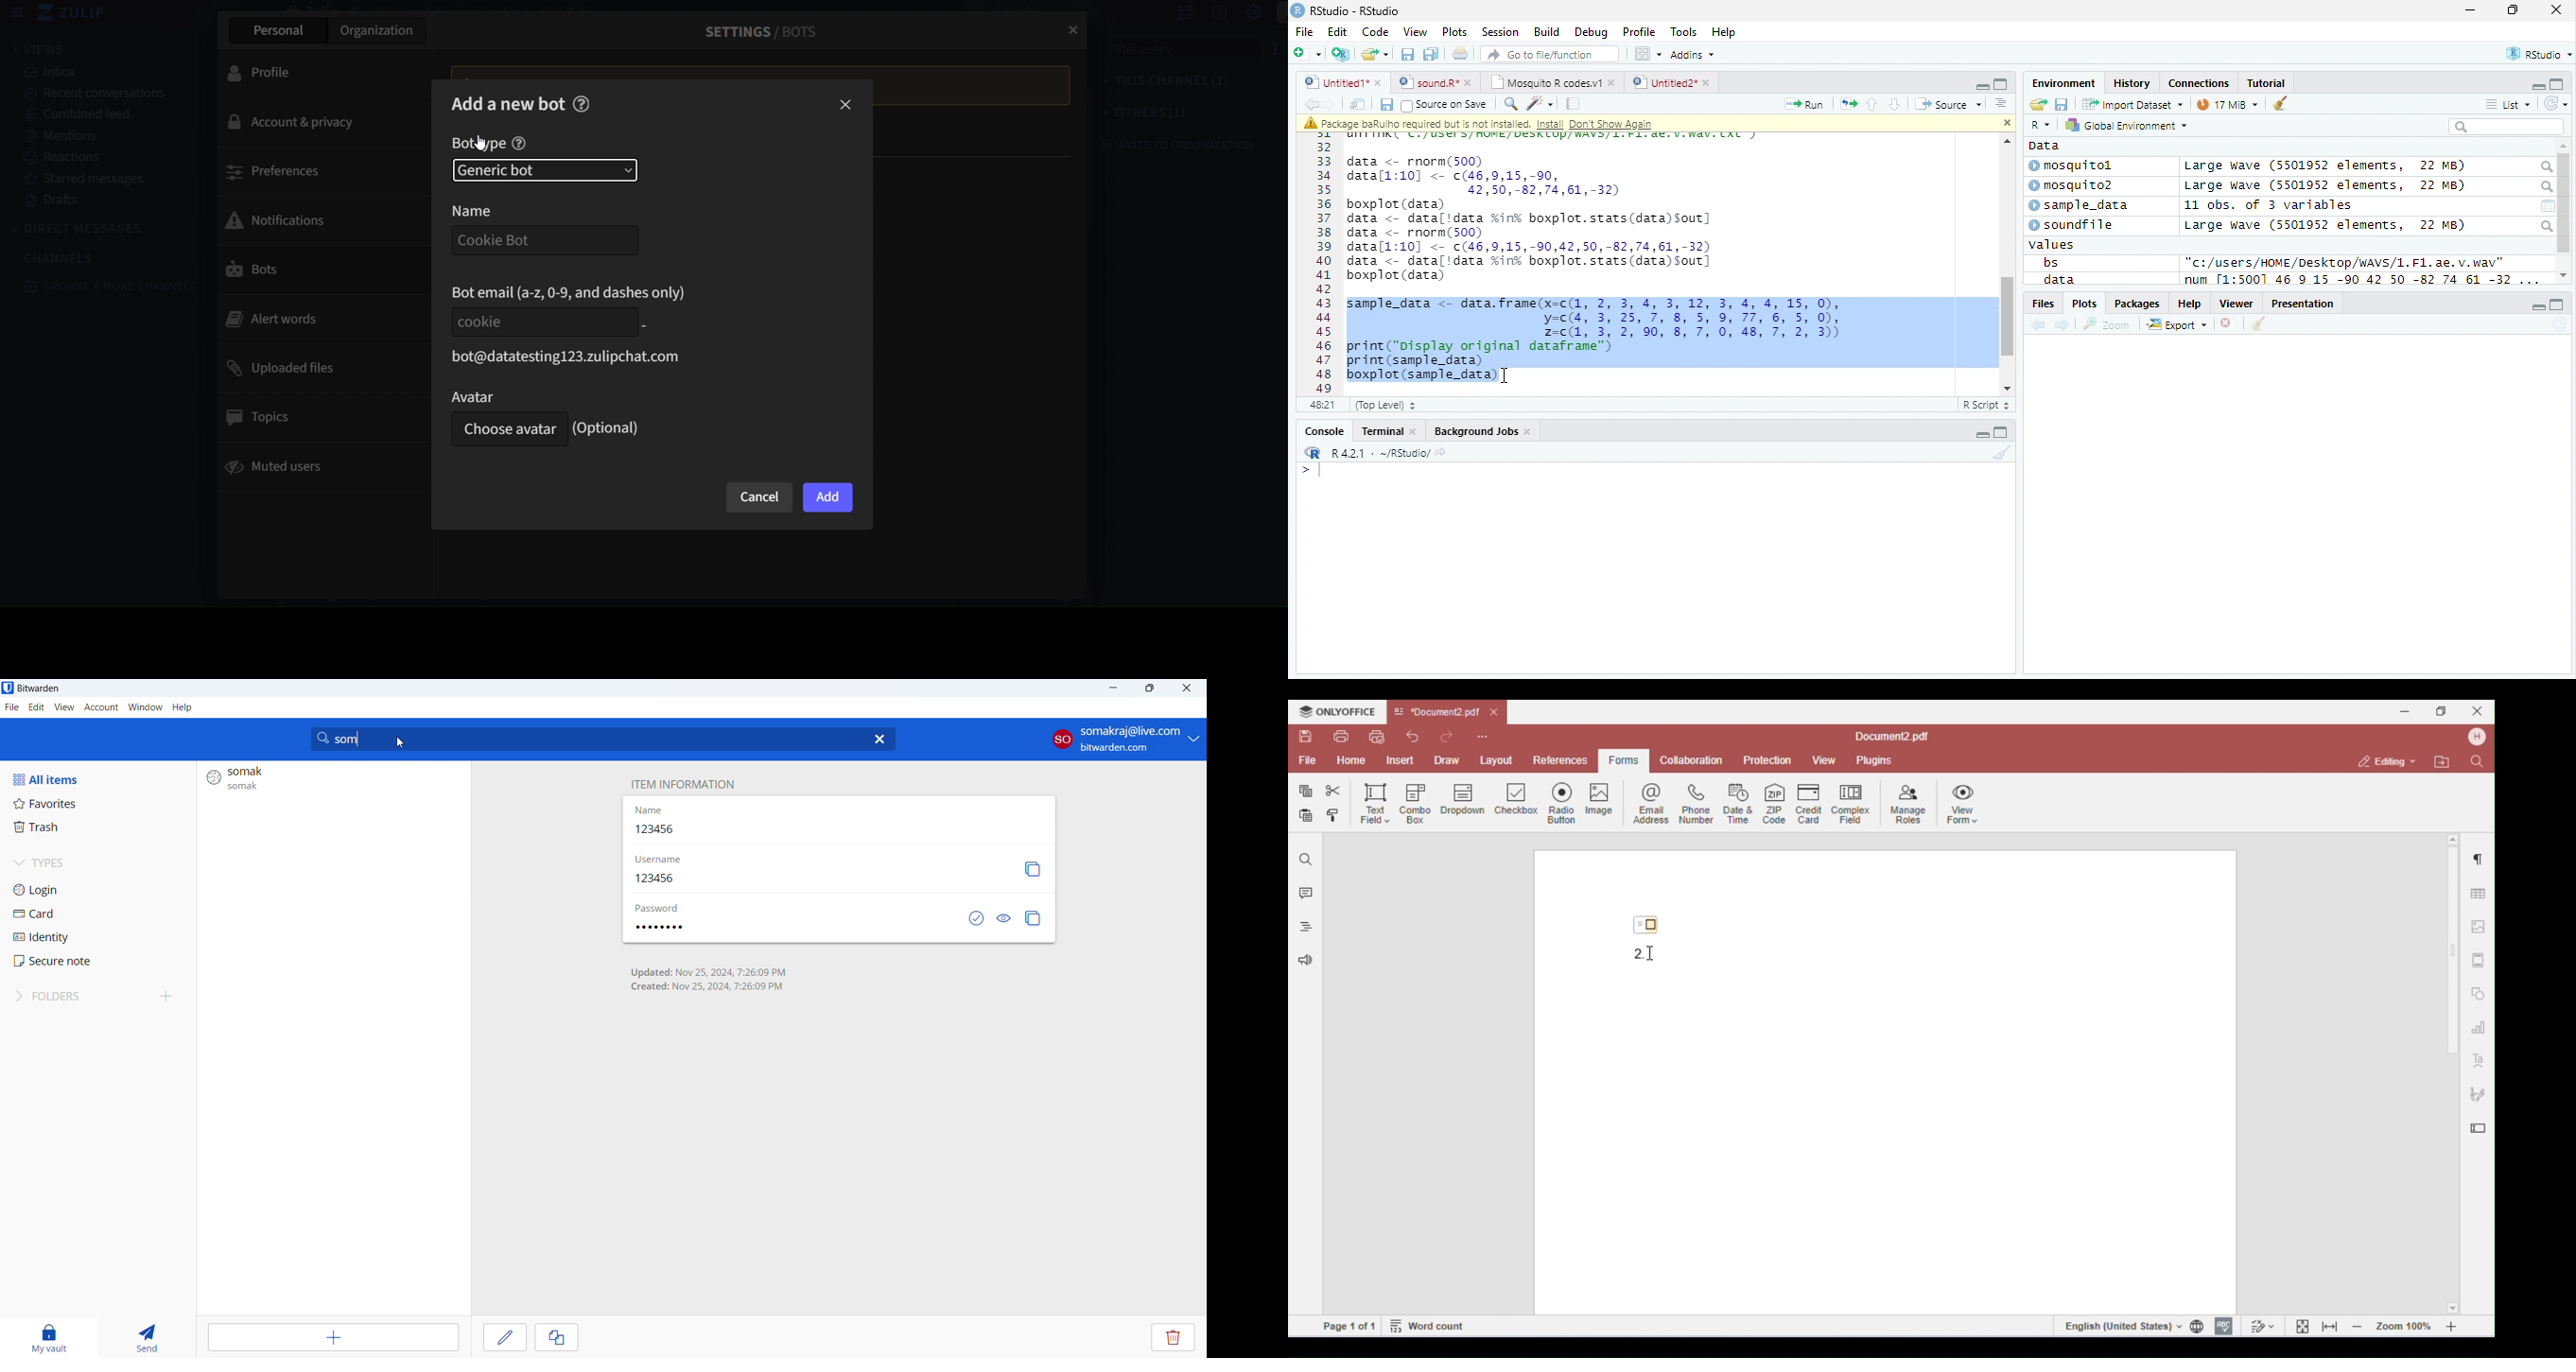 Image resolution: width=2576 pixels, height=1372 pixels. Describe the element at coordinates (2559, 325) in the screenshot. I see `Refresh` at that location.